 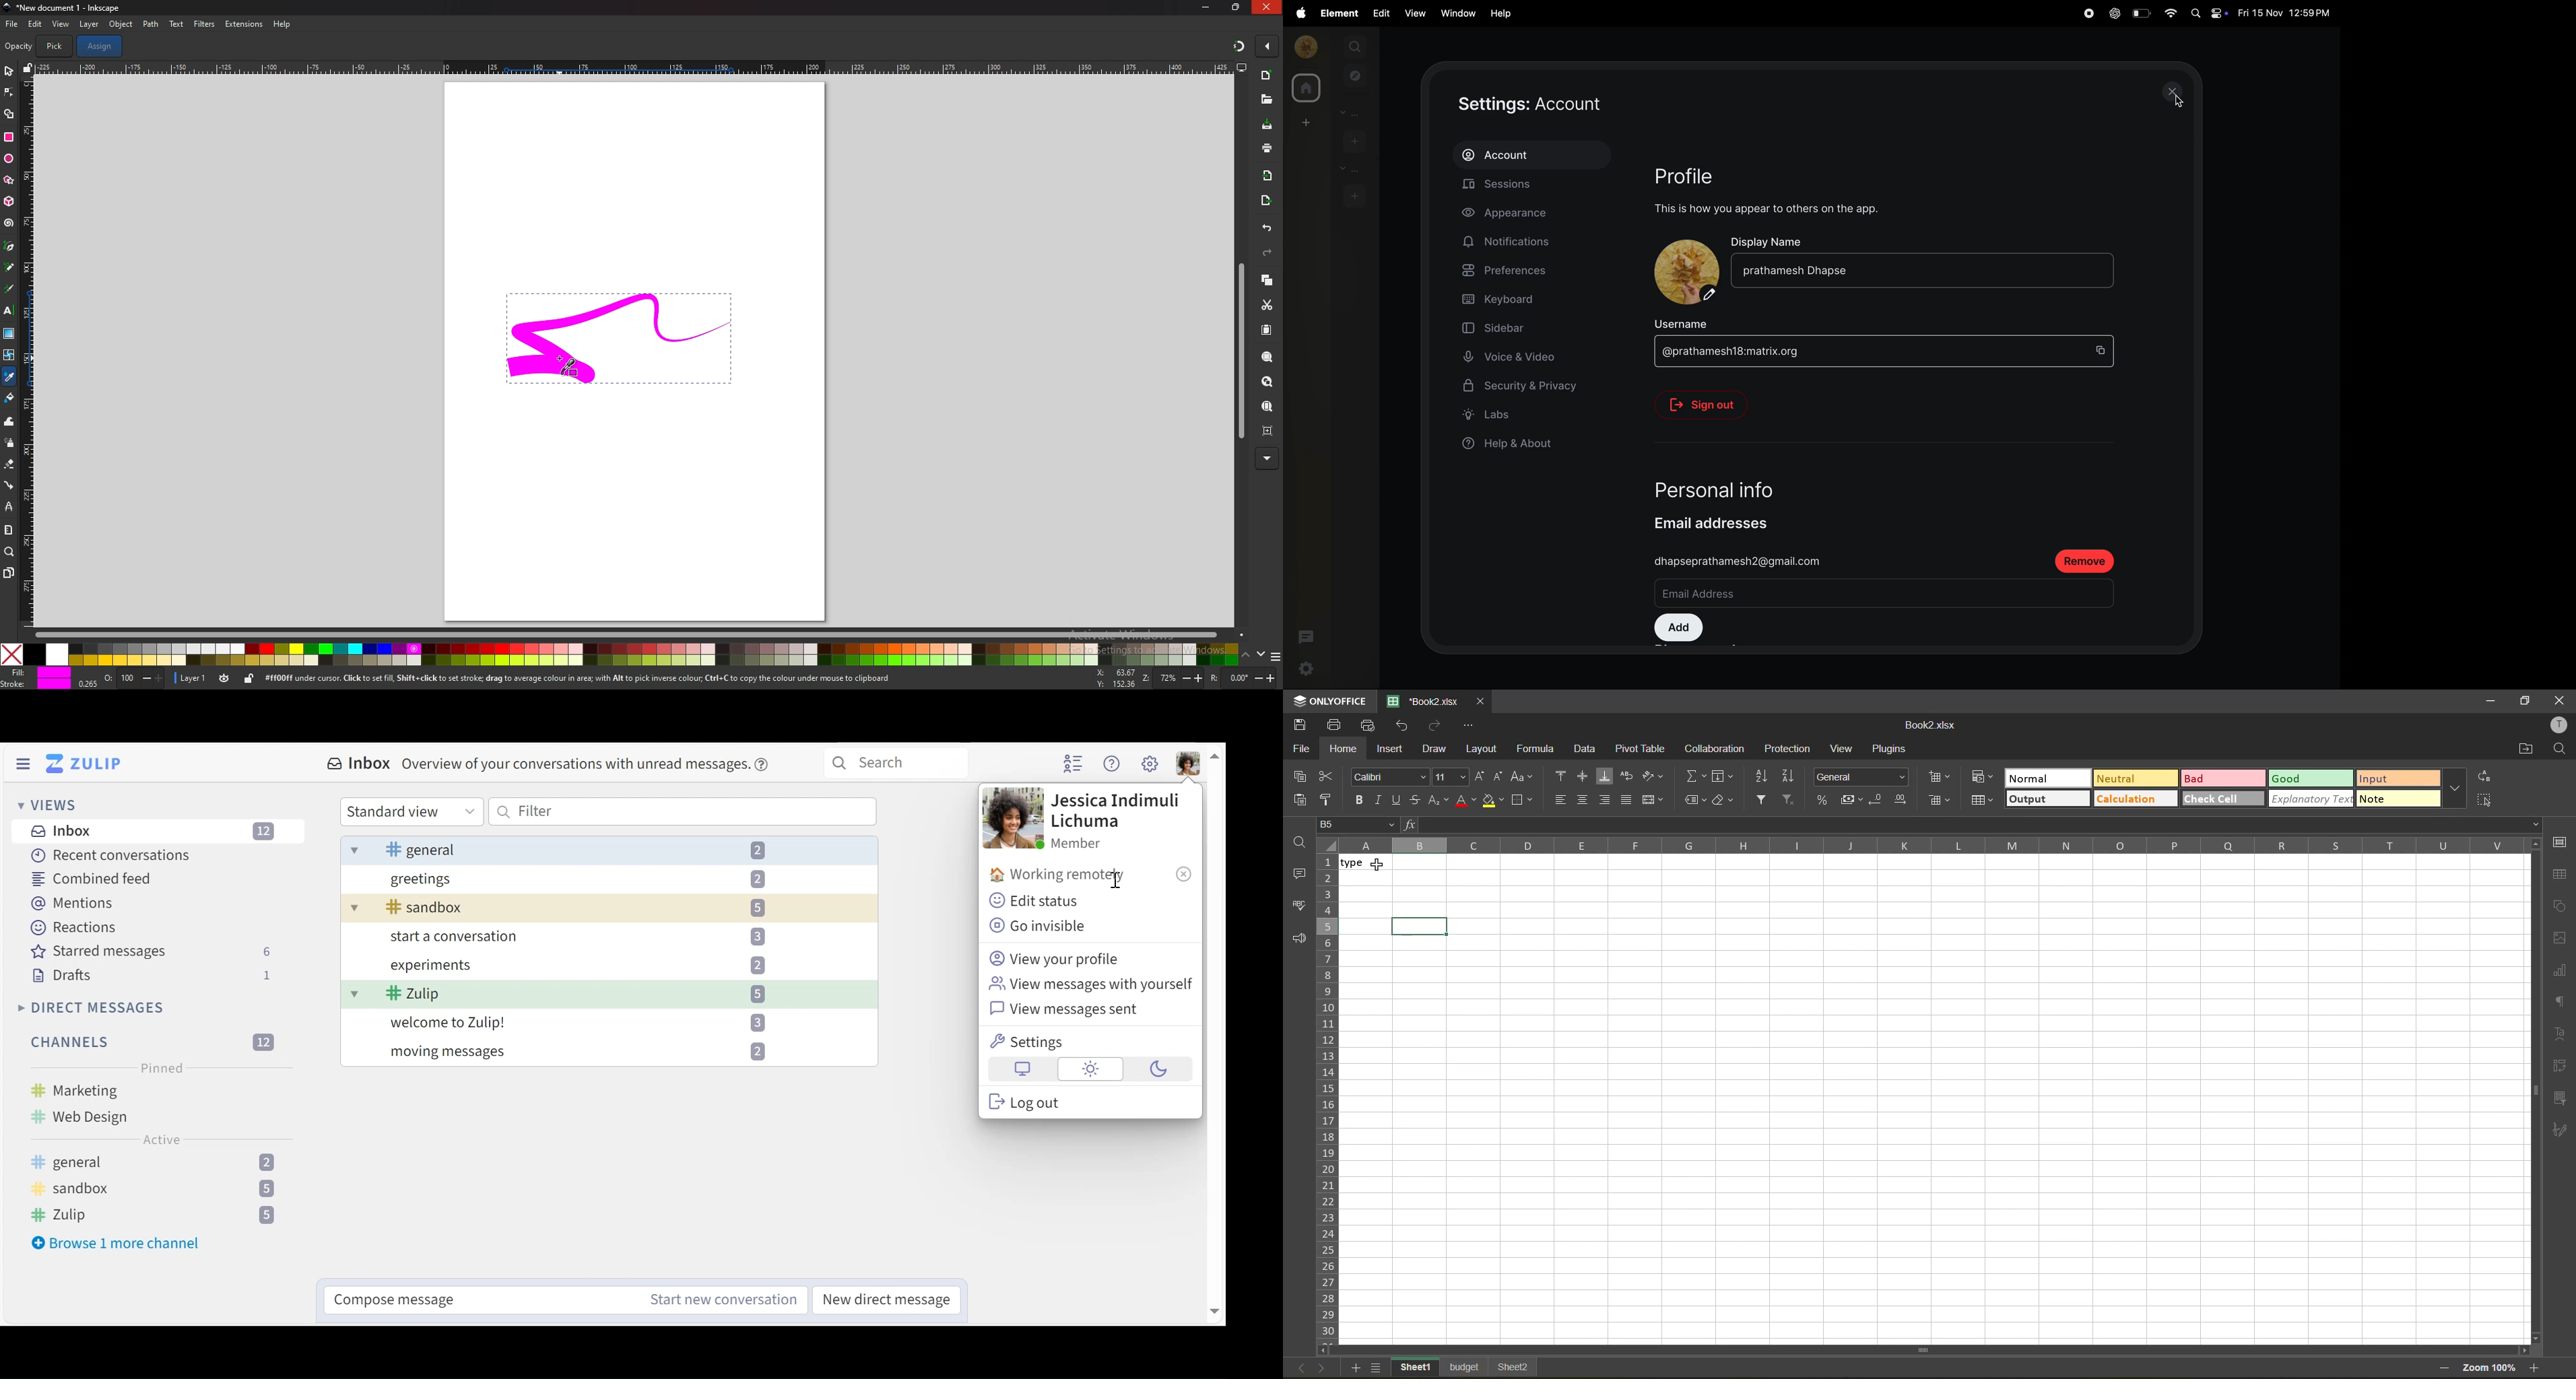 What do you see at coordinates (1346, 748) in the screenshot?
I see `home` at bounding box center [1346, 748].